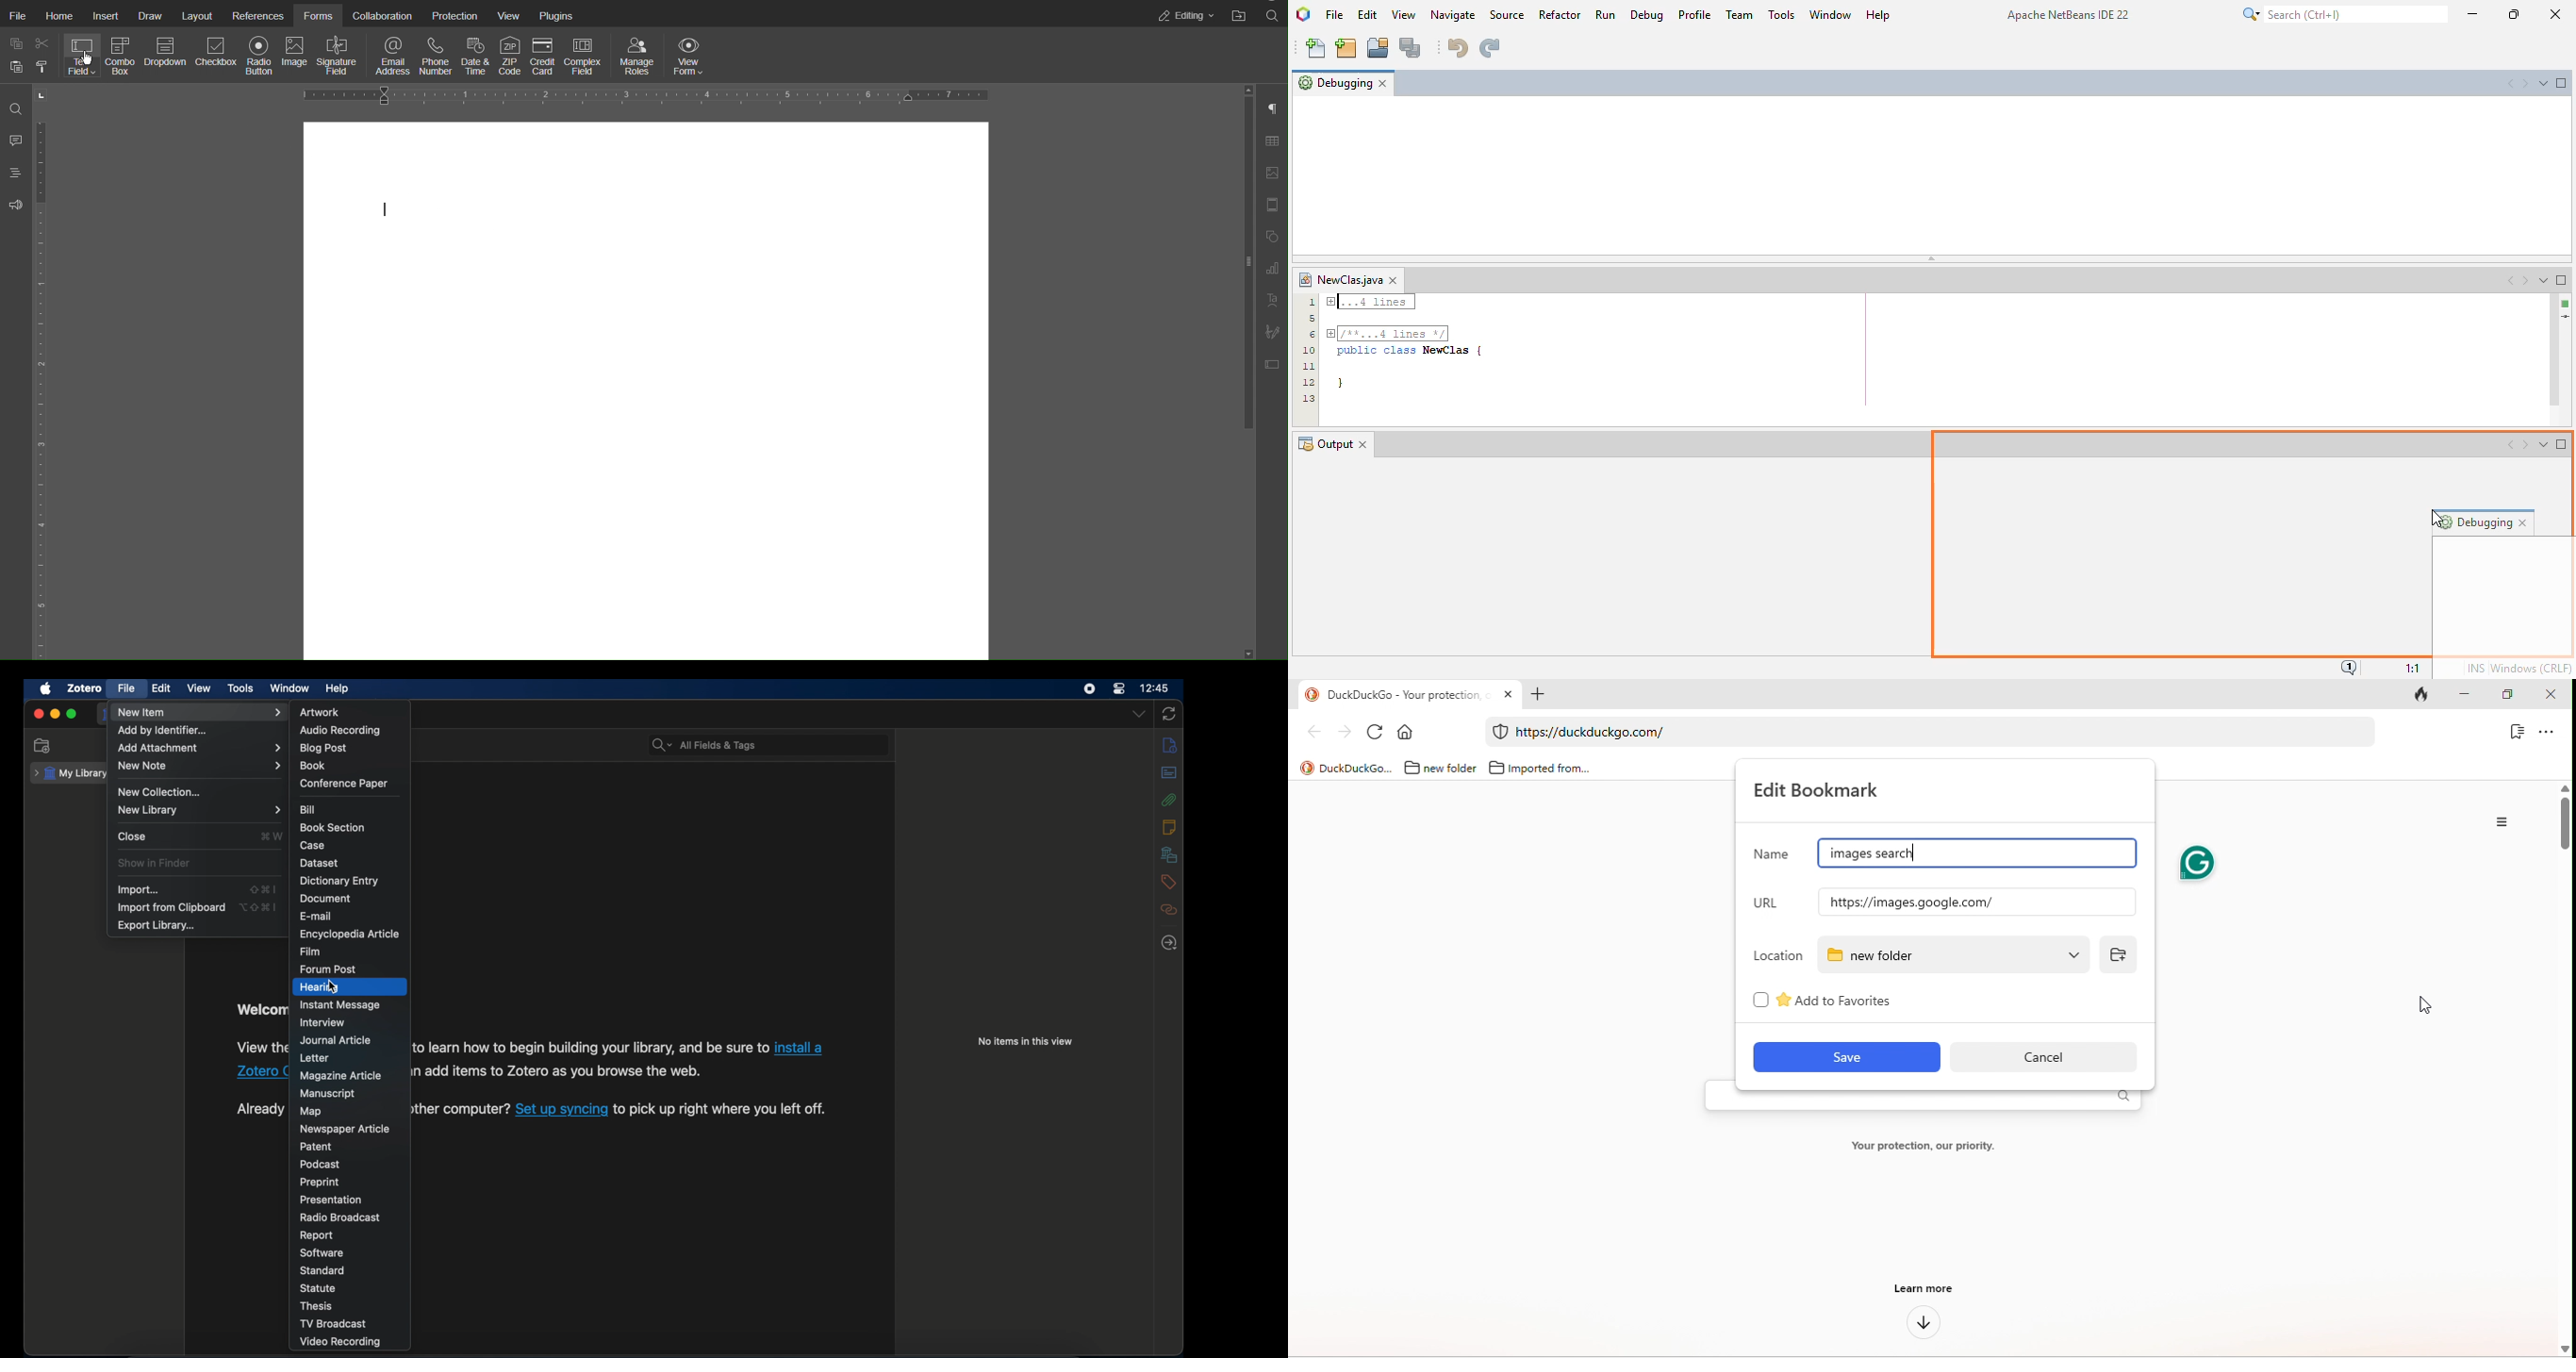 This screenshot has height=1372, width=2576. What do you see at coordinates (320, 863) in the screenshot?
I see `dataset` at bounding box center [320, 863].